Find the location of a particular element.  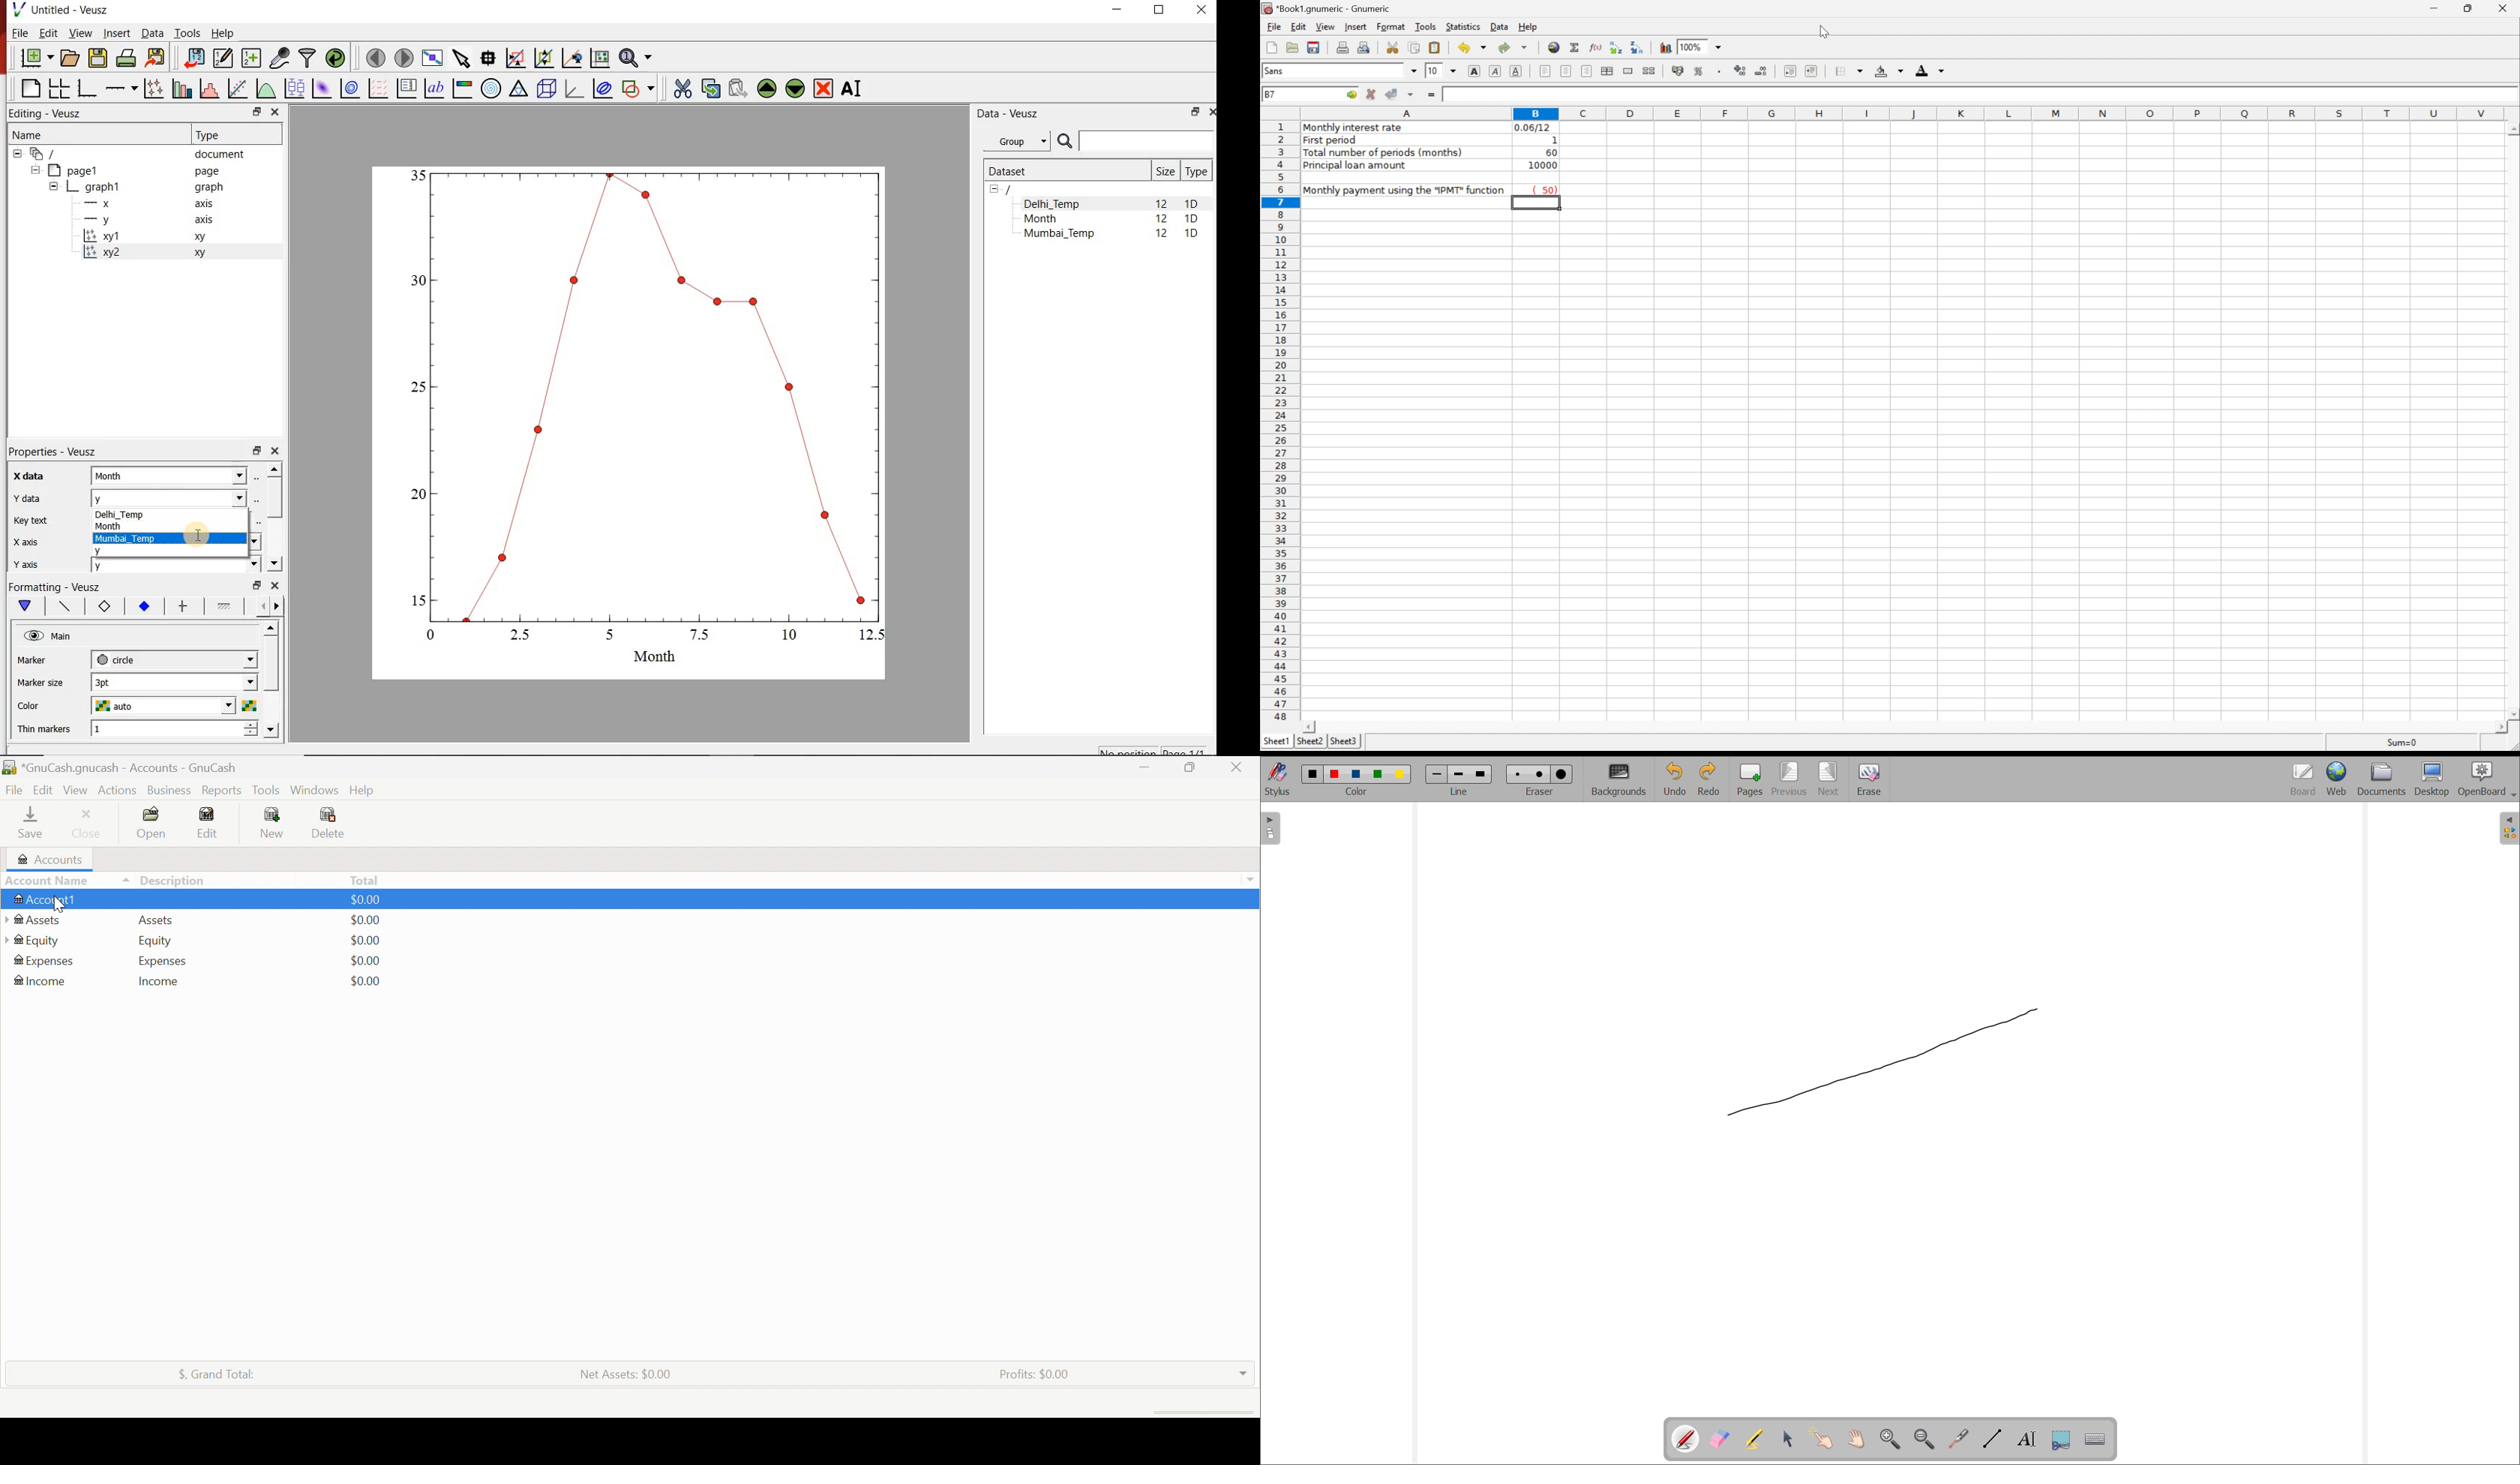

Scroll Left is located at coordinates (1311, 726).